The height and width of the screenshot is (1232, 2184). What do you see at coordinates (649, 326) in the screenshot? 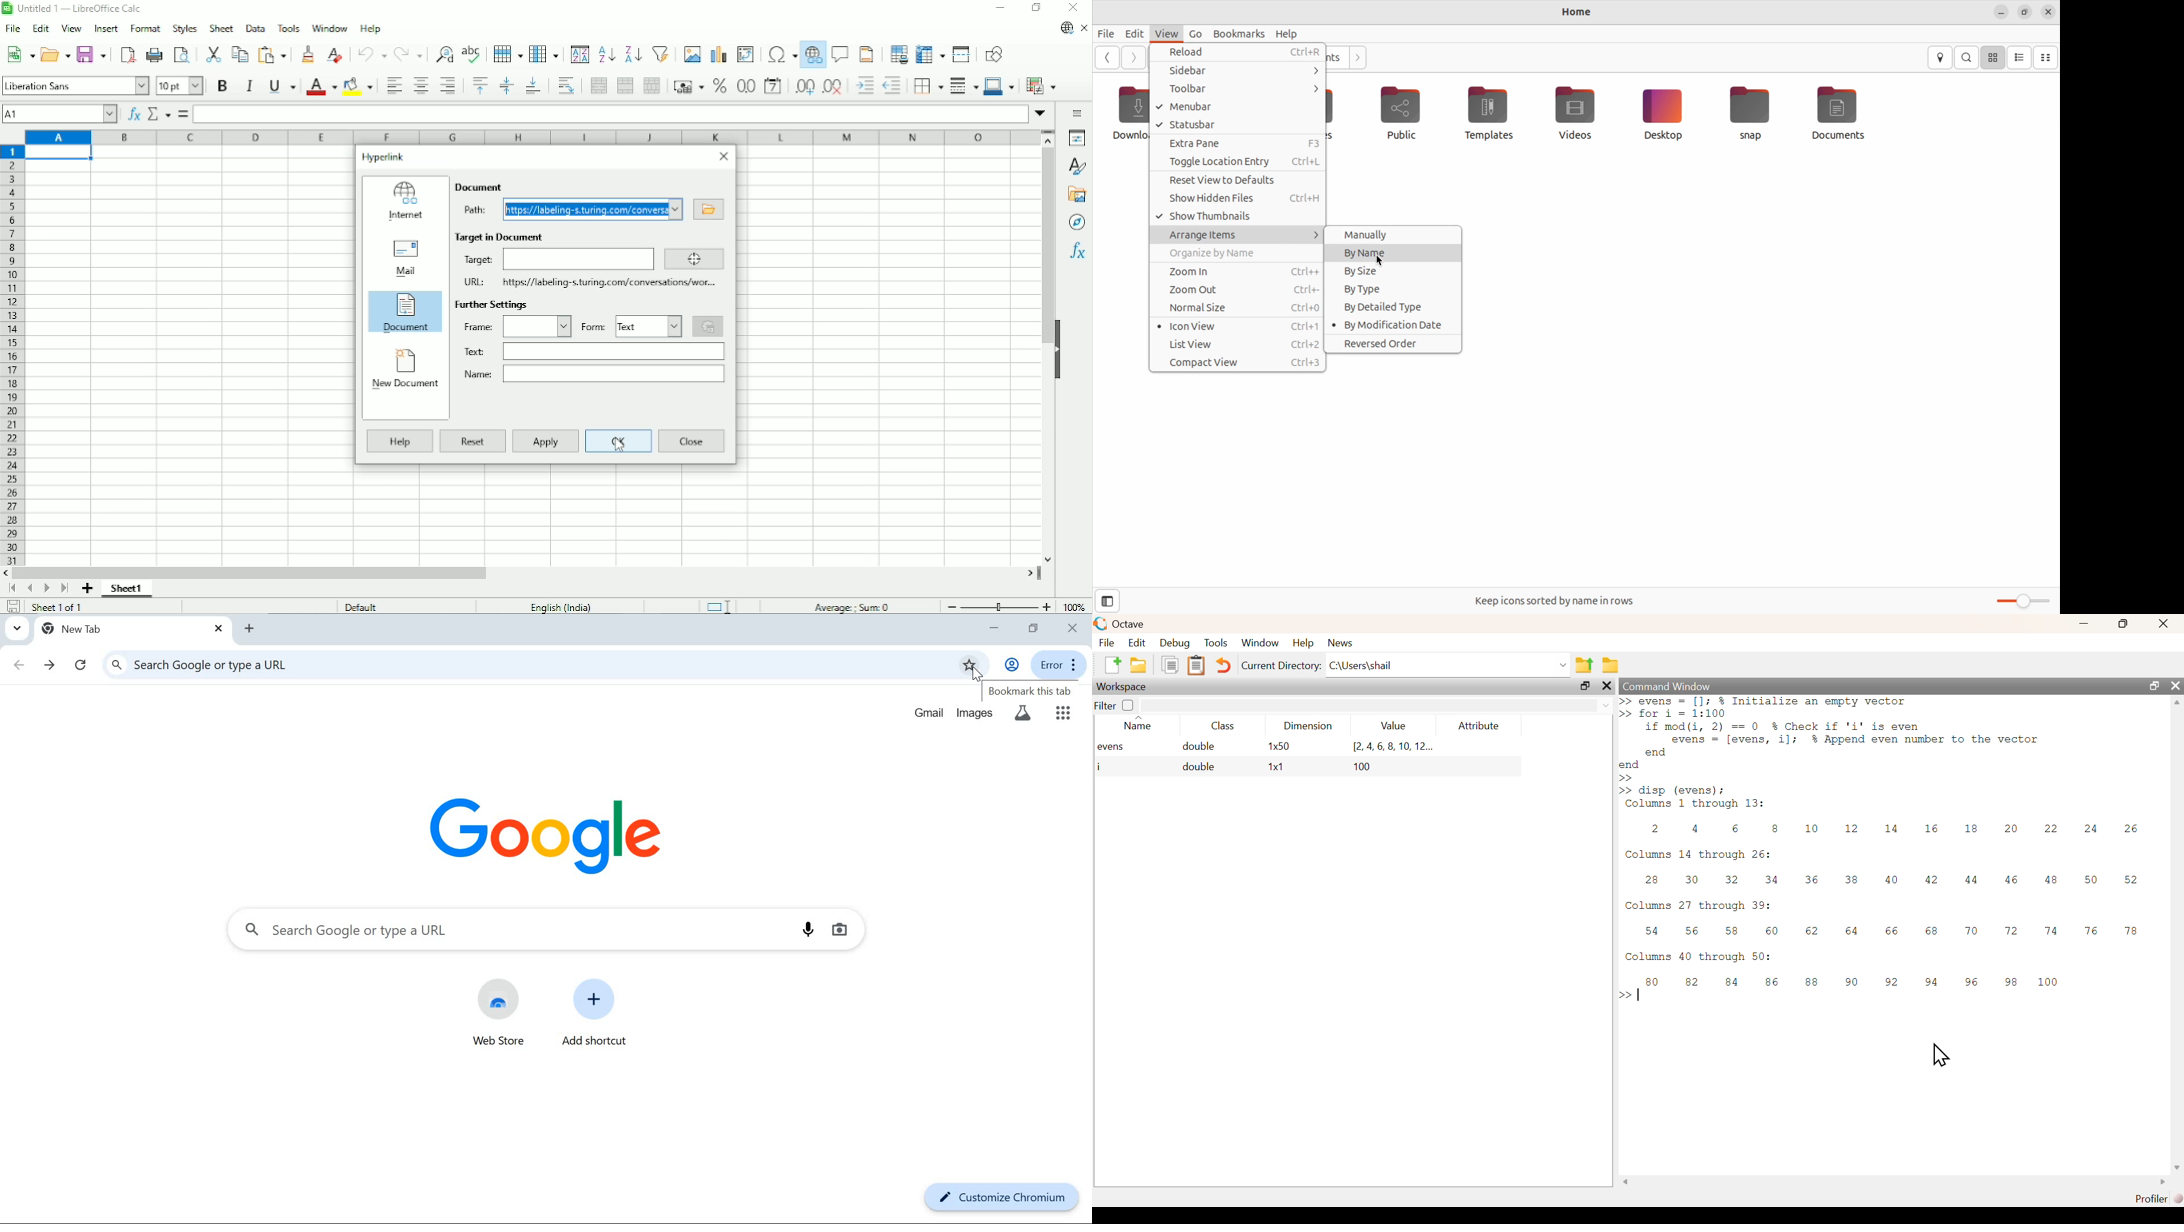
I see `Text` at bounding box center [649, 326].